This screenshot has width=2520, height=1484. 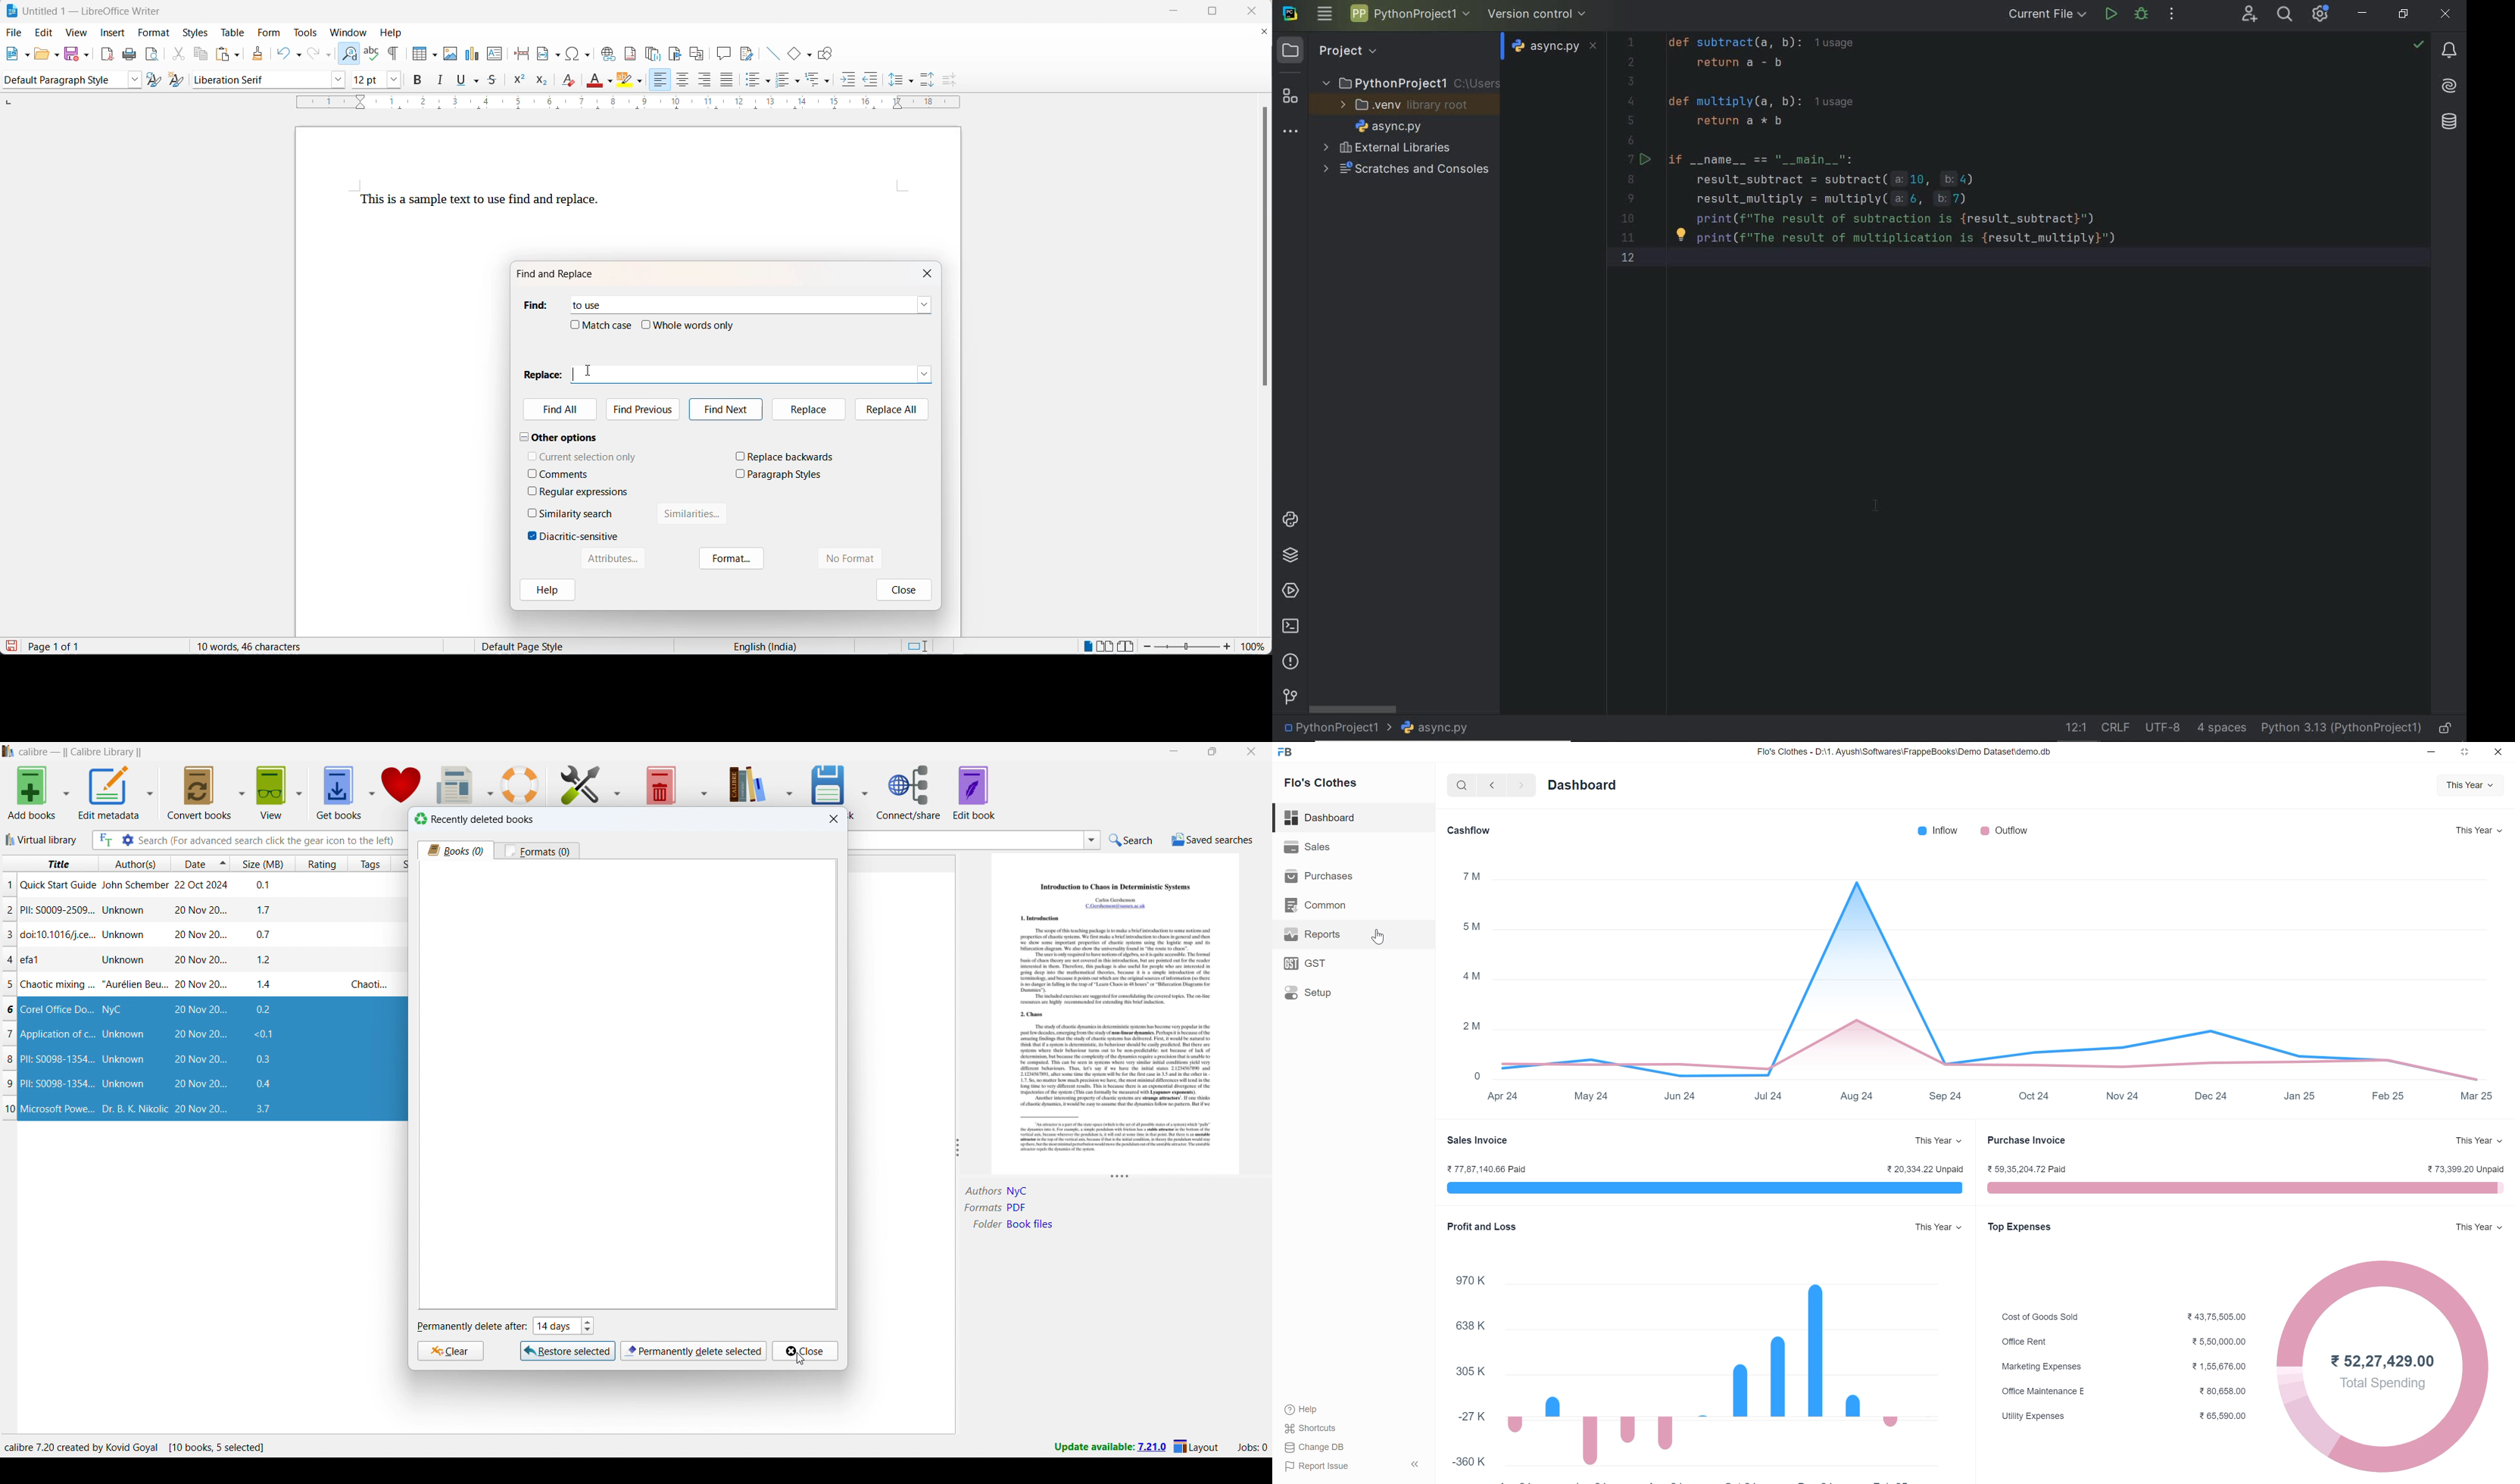 What do you see at coordinates (2478, 1226) in the screenshot?
I see `This Year` at bounding box center [2478, 1226].